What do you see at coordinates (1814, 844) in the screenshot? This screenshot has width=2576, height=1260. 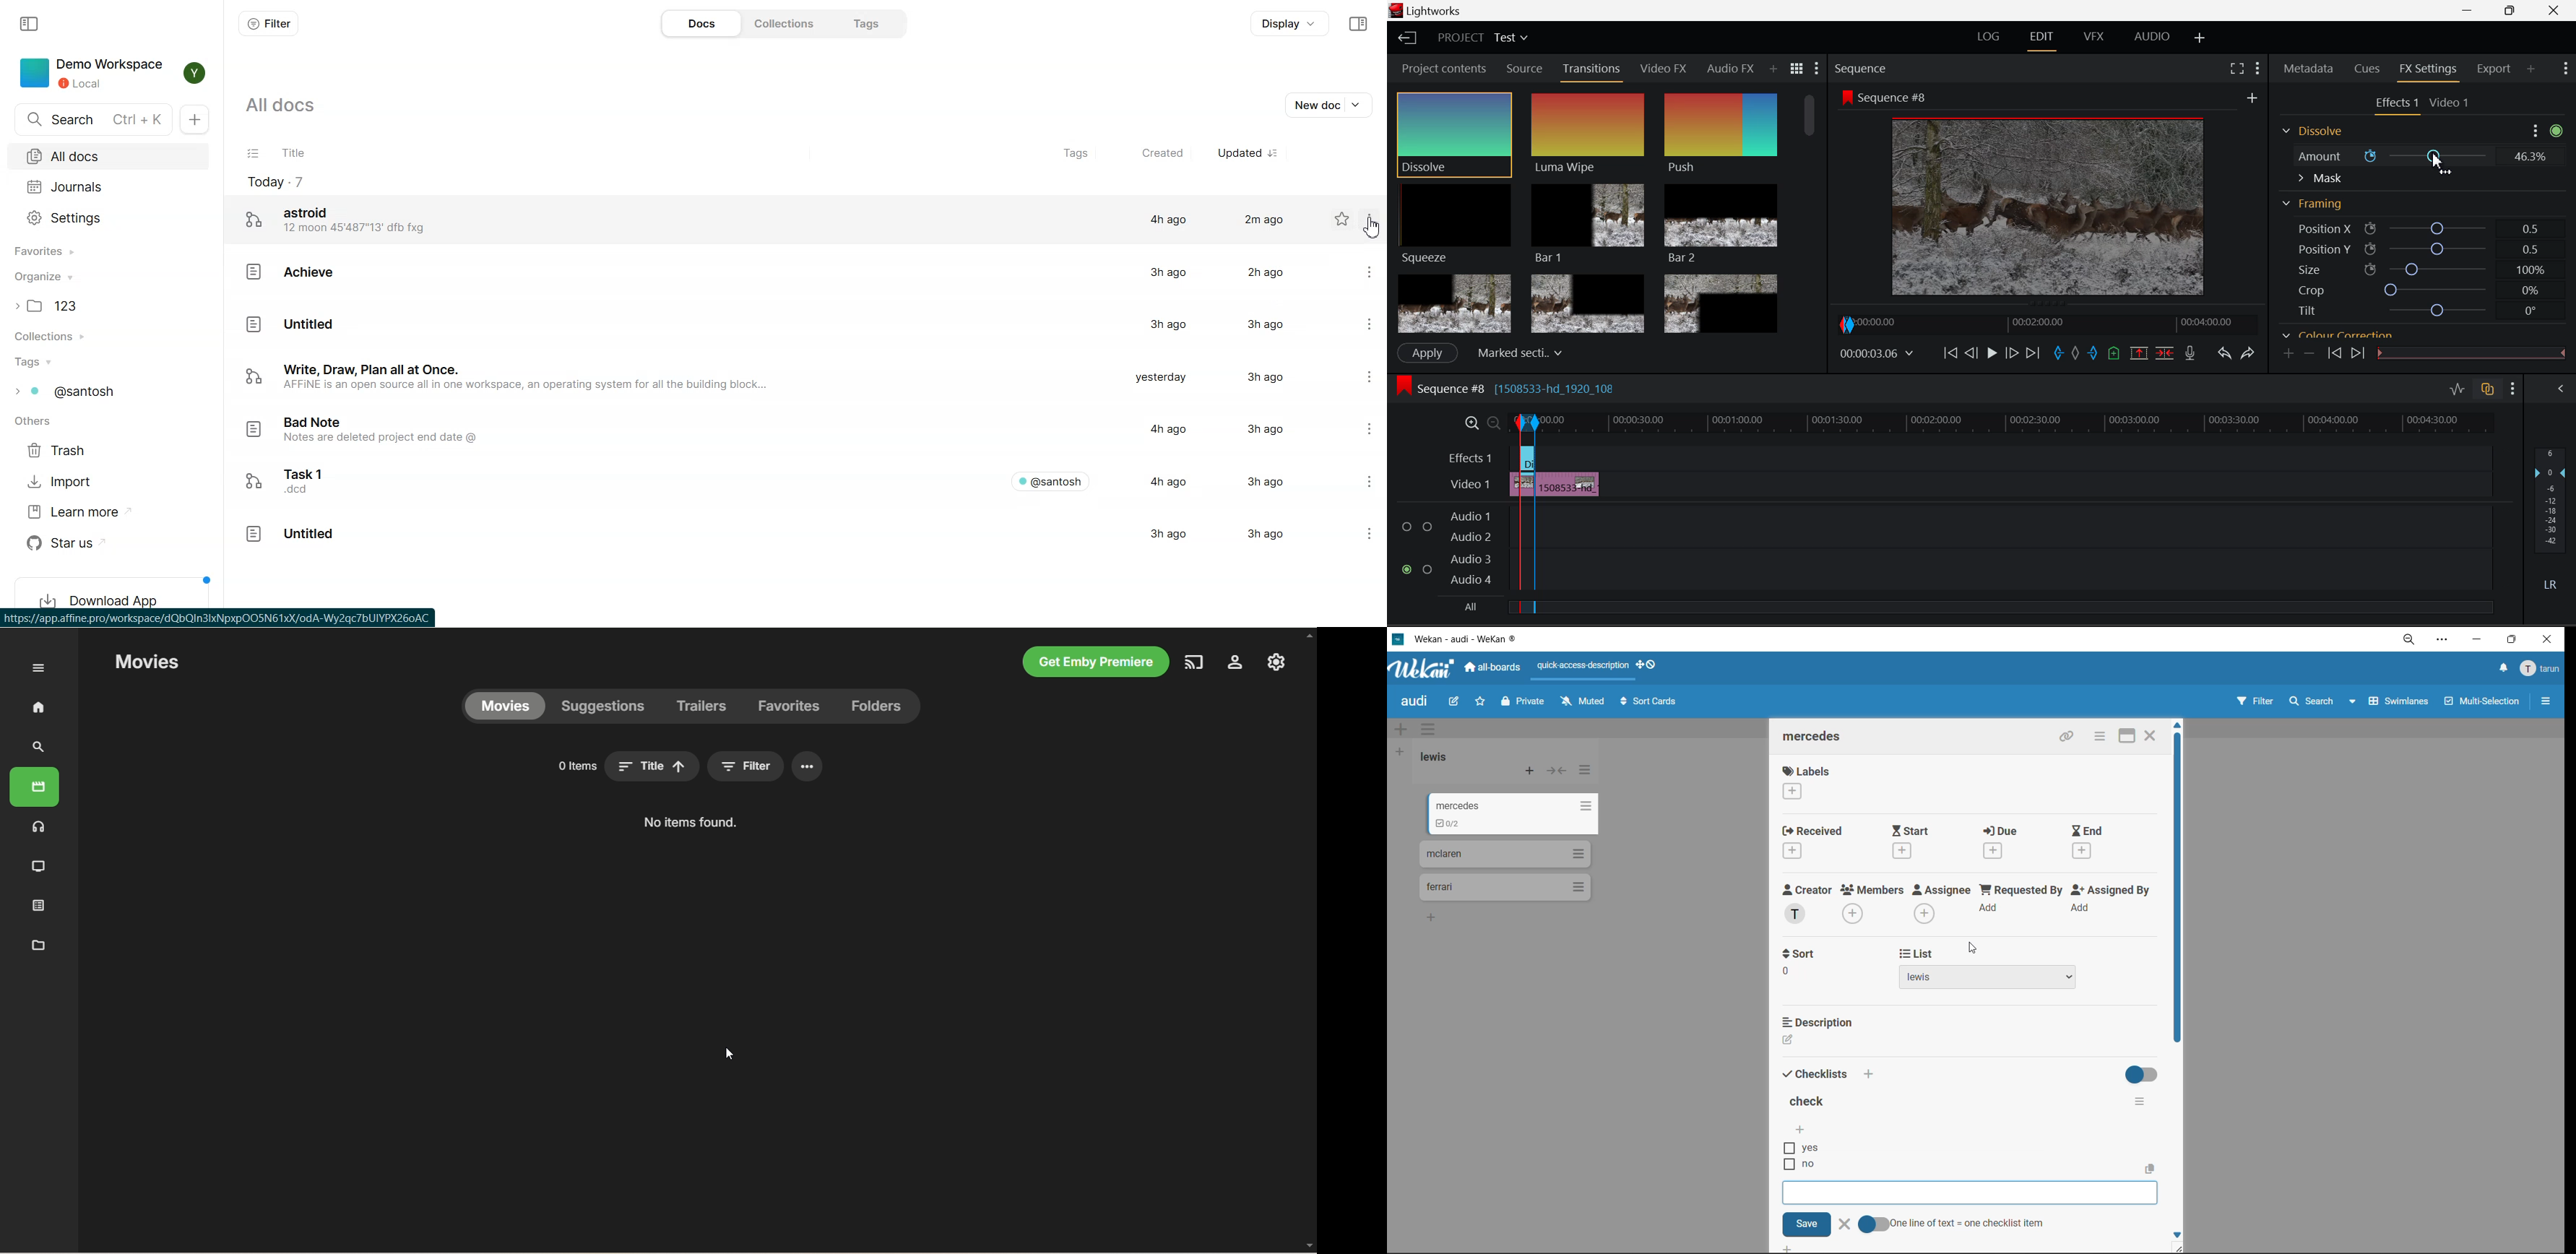 I see `recieved` at bounding box center [1814, 844].